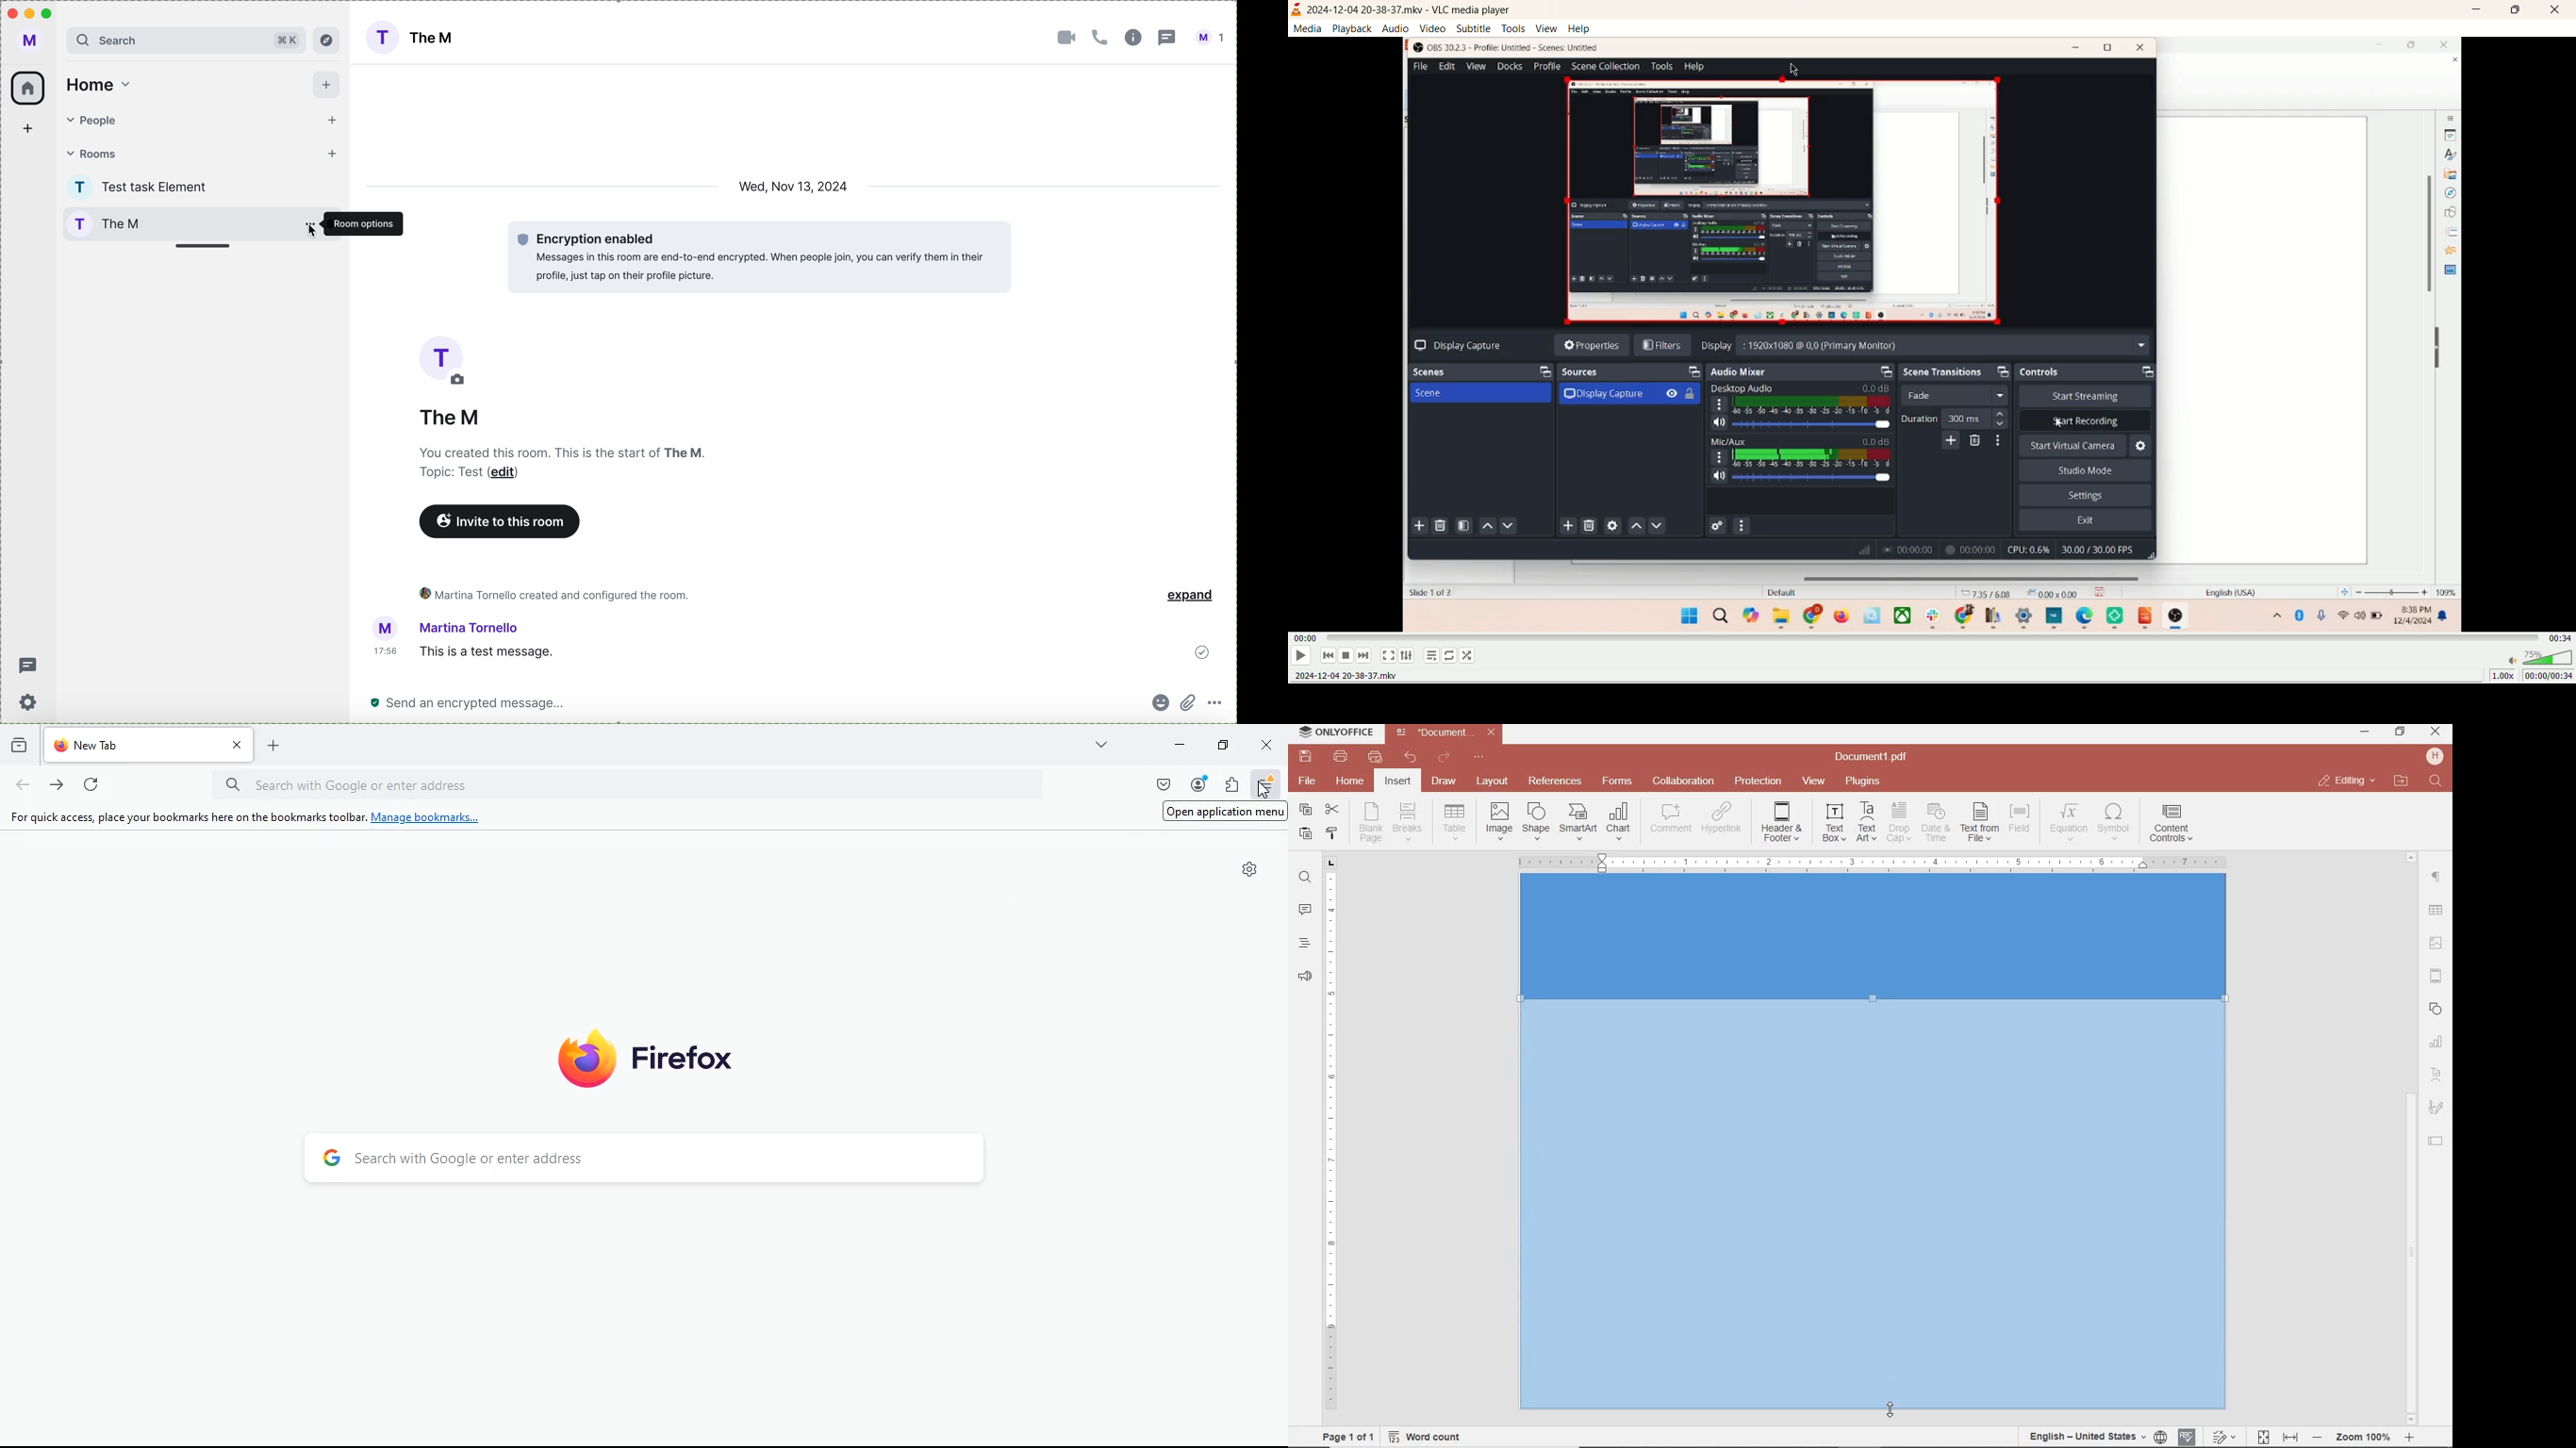  I want to click on date, so click(795, 186).